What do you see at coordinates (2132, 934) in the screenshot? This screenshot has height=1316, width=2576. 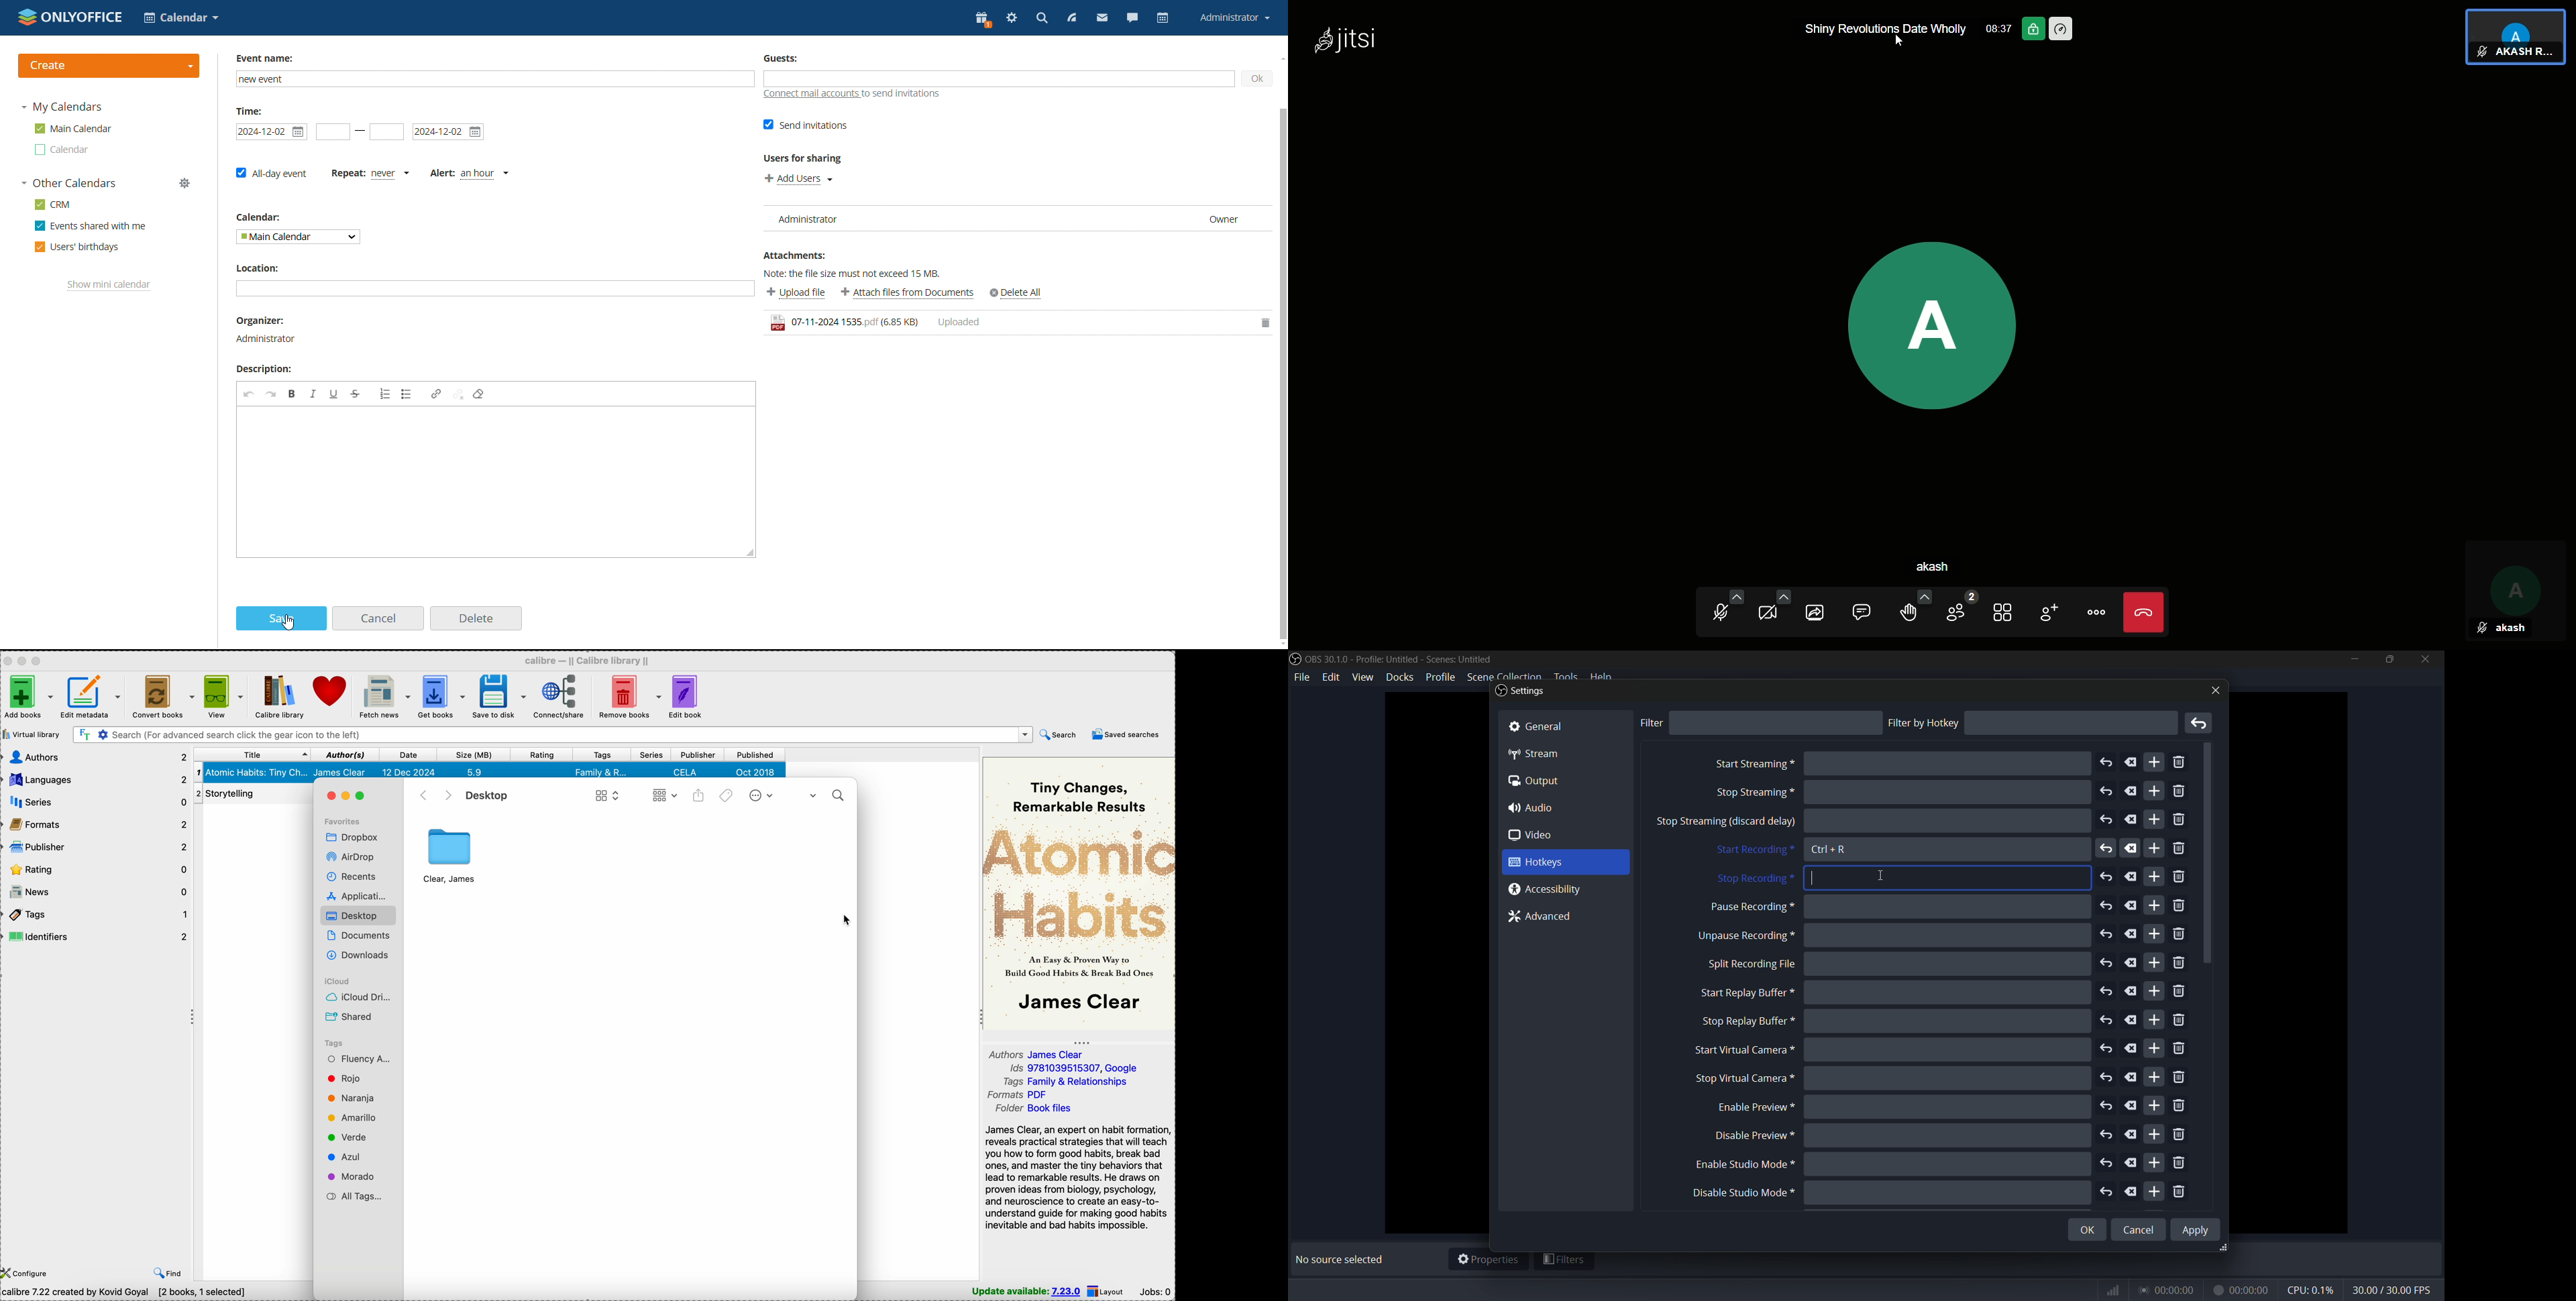 I see `delete` at bounding box center [2132, 934].